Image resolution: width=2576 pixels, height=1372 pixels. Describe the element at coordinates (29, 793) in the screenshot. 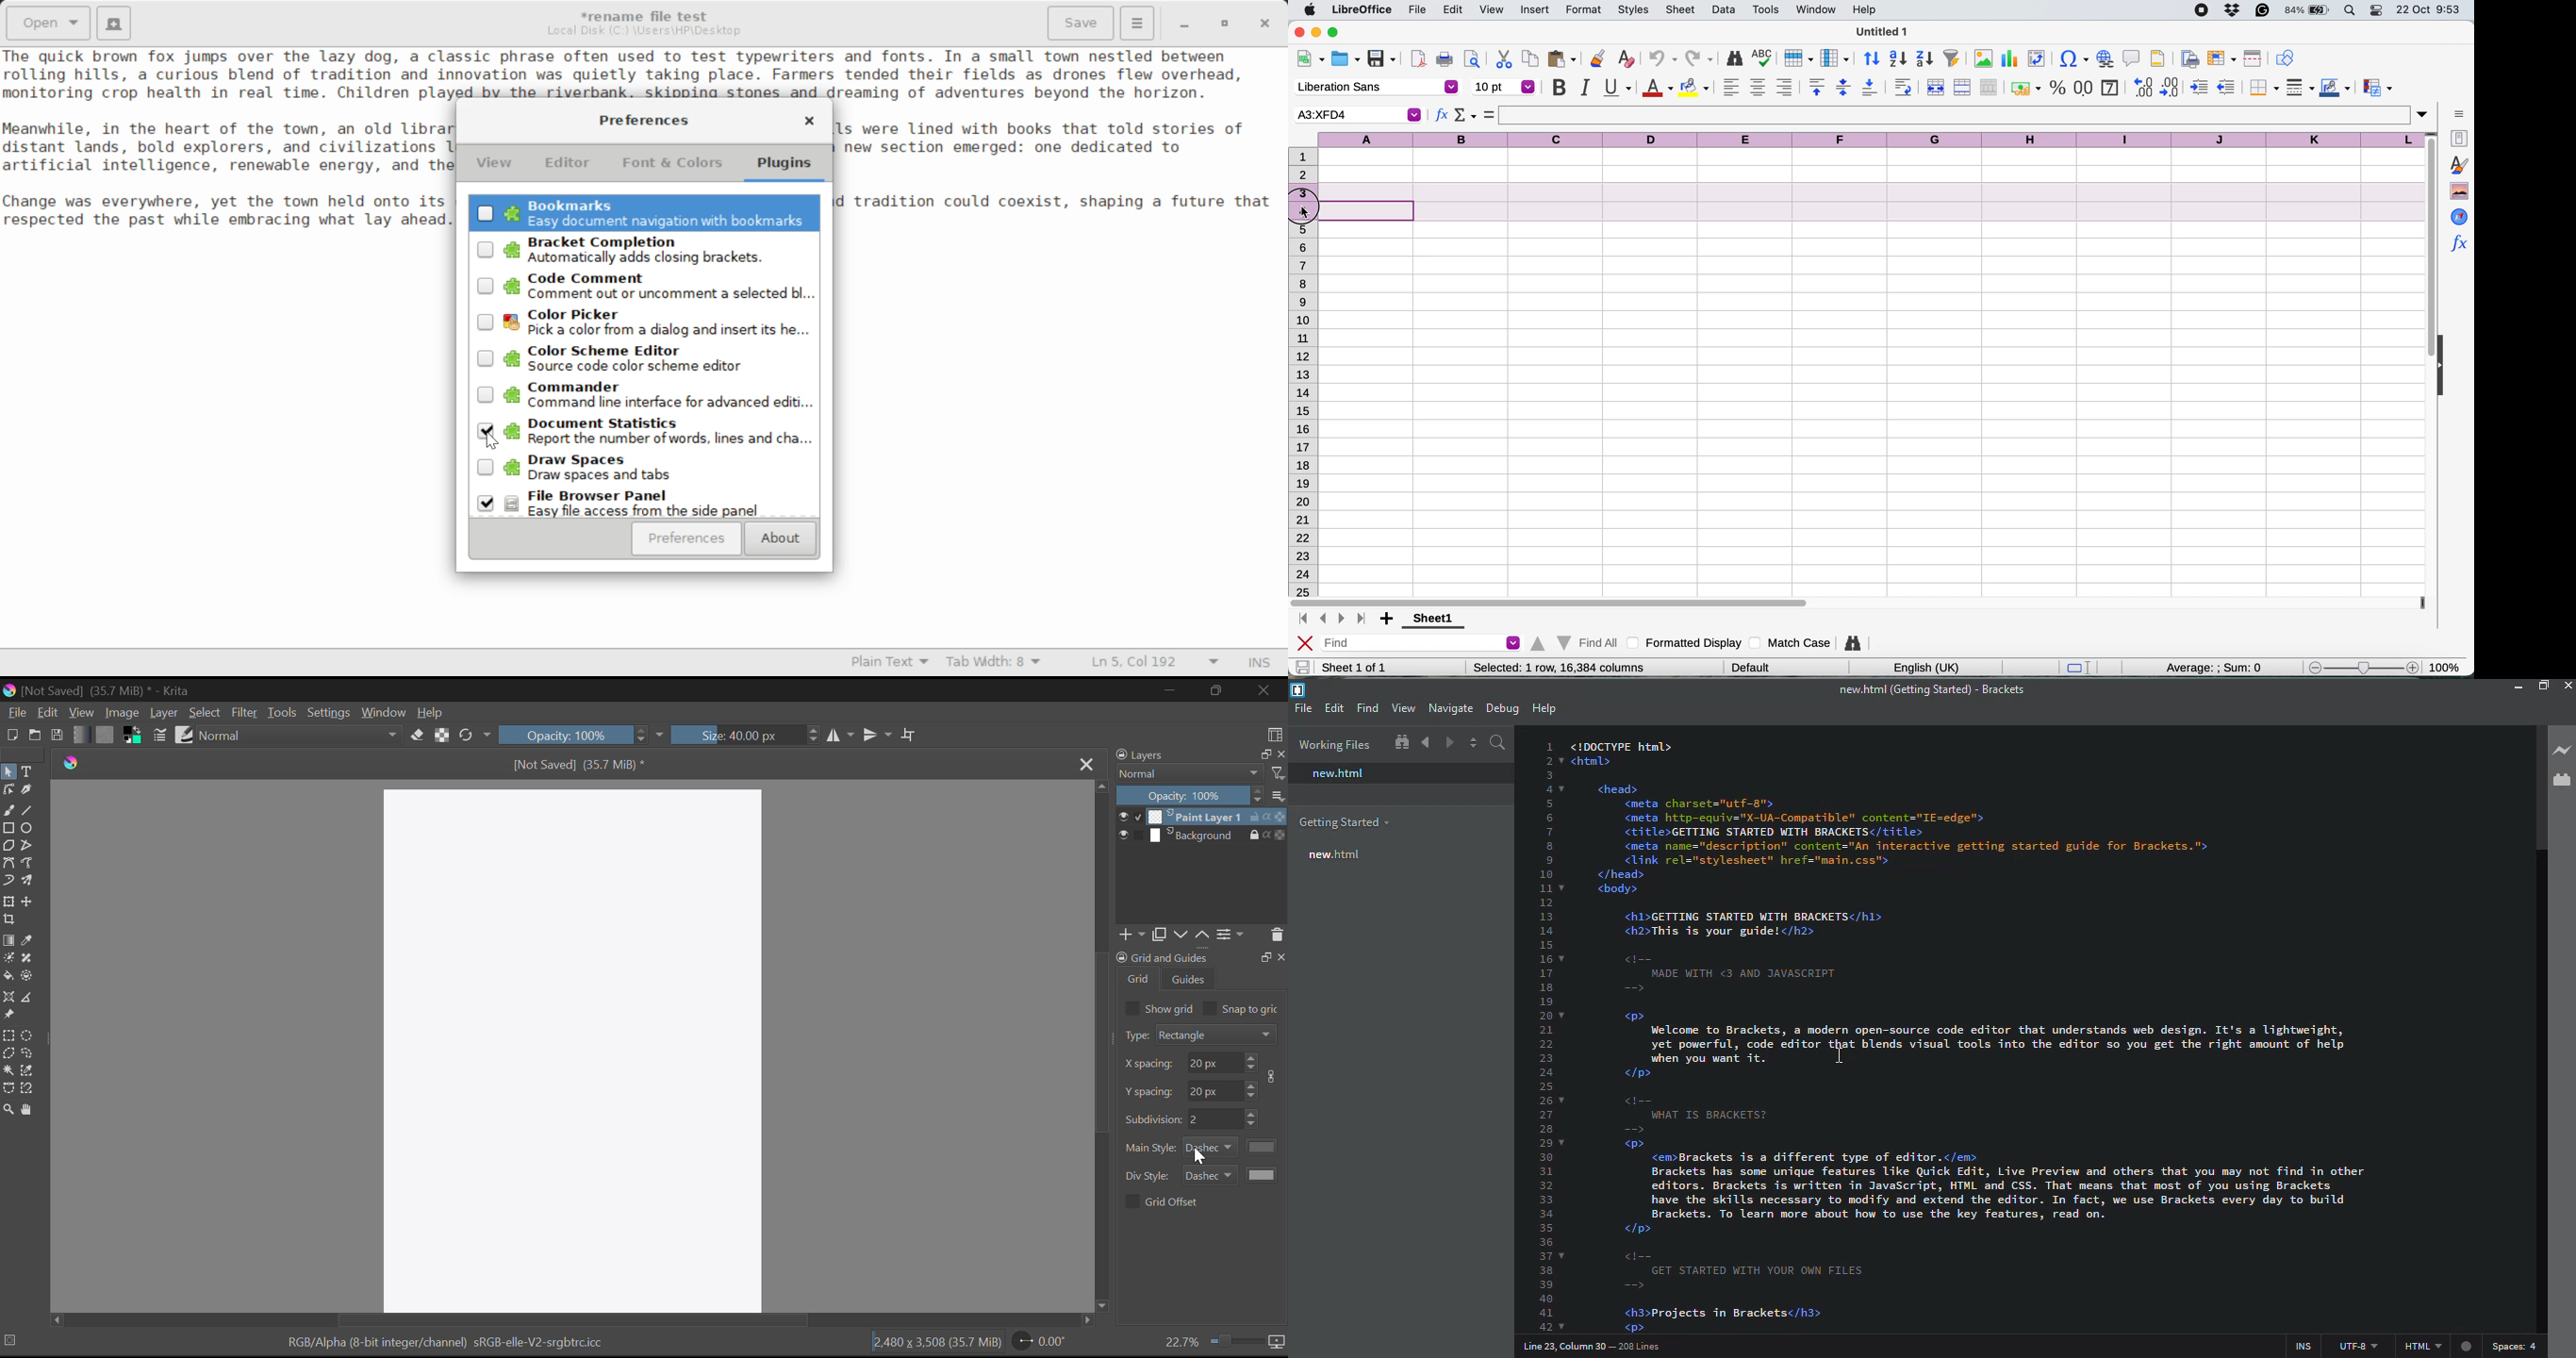

I see `Calligraphic Tool` at that location.